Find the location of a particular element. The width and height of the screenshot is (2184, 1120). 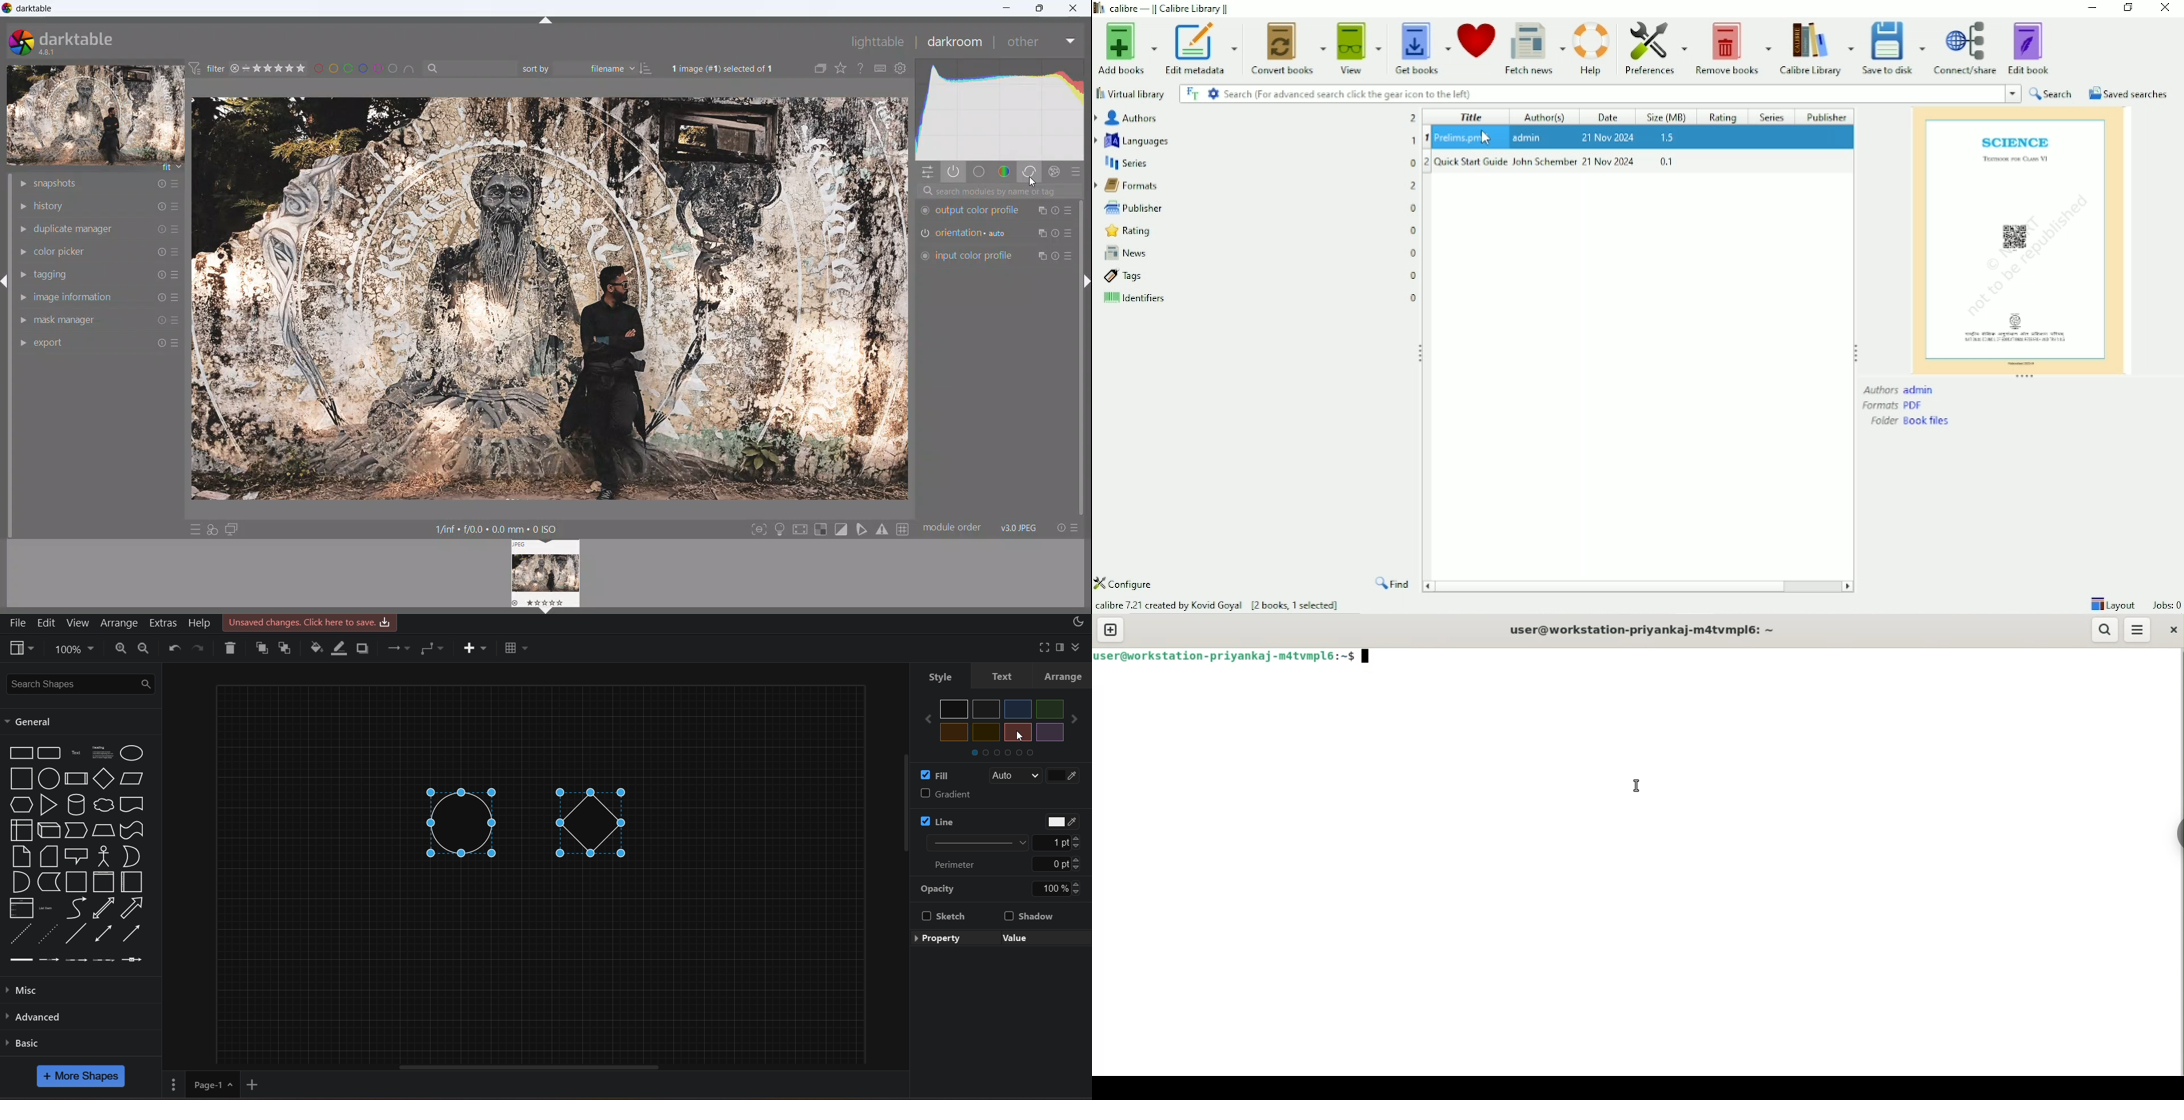

Actor is located at coordinates (104, 856).